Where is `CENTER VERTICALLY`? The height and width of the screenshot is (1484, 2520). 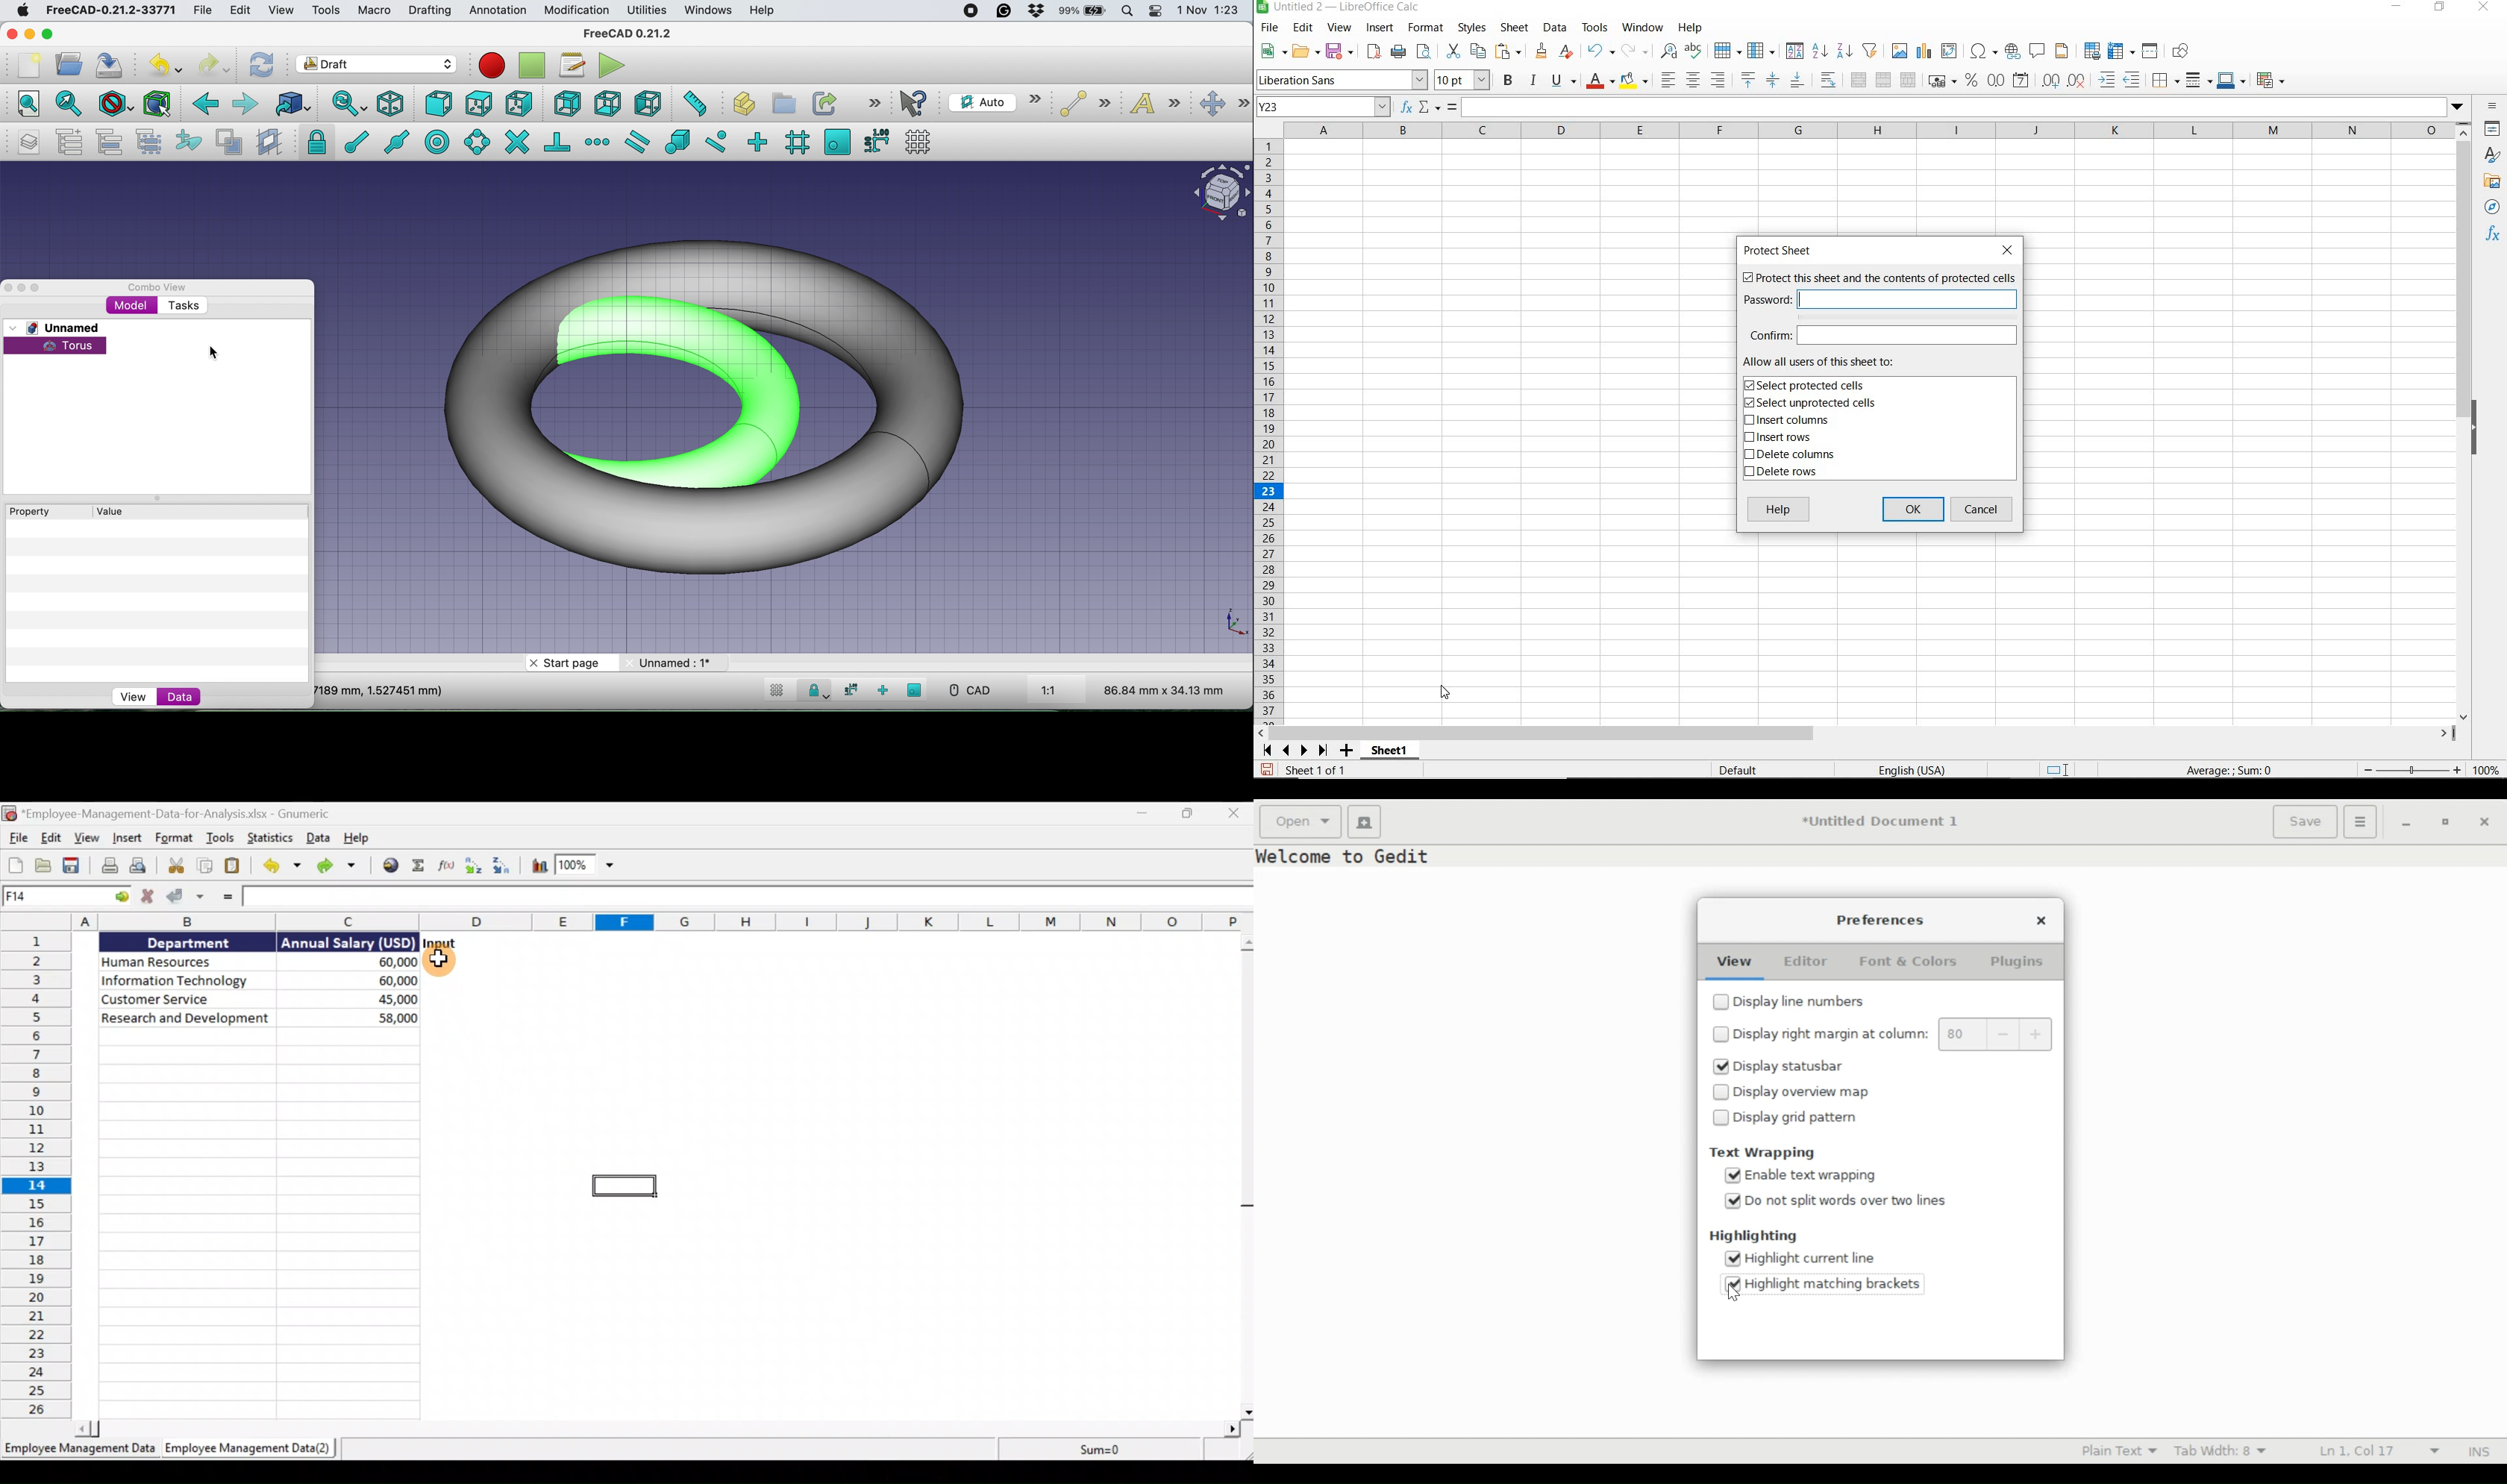 CENTER VERTICALLY is located at coordinates (1773, 82).